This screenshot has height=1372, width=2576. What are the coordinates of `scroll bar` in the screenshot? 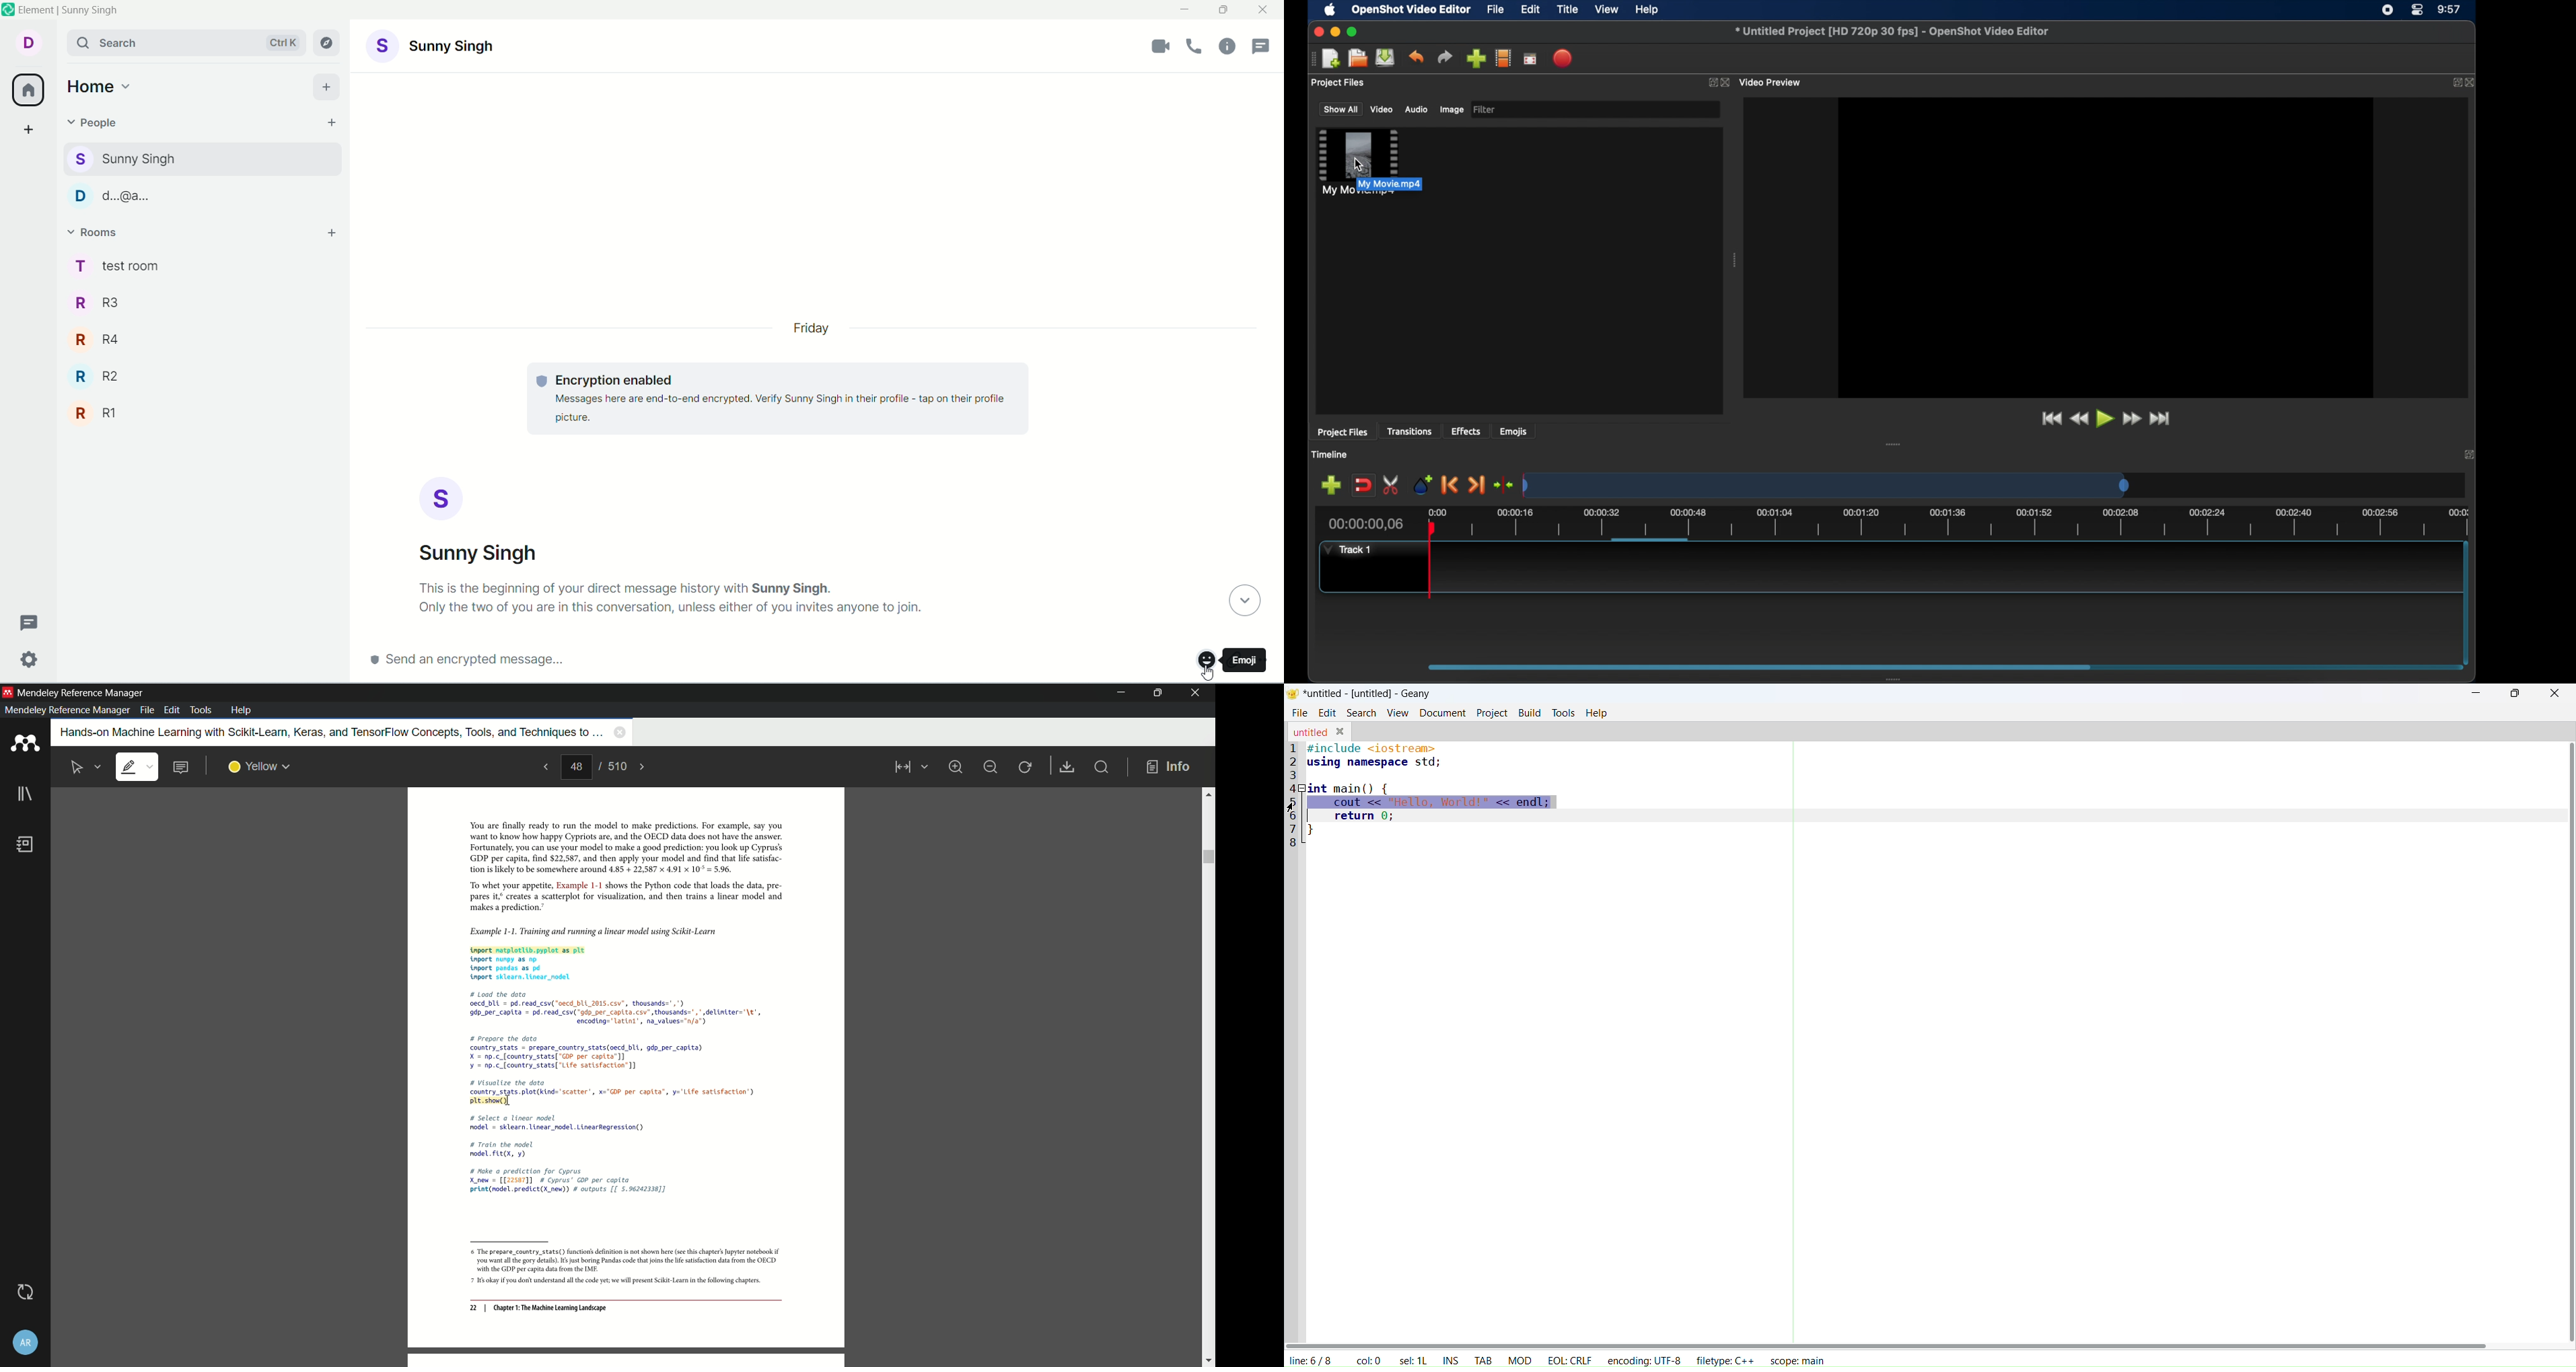 It's located at (1207, 857).